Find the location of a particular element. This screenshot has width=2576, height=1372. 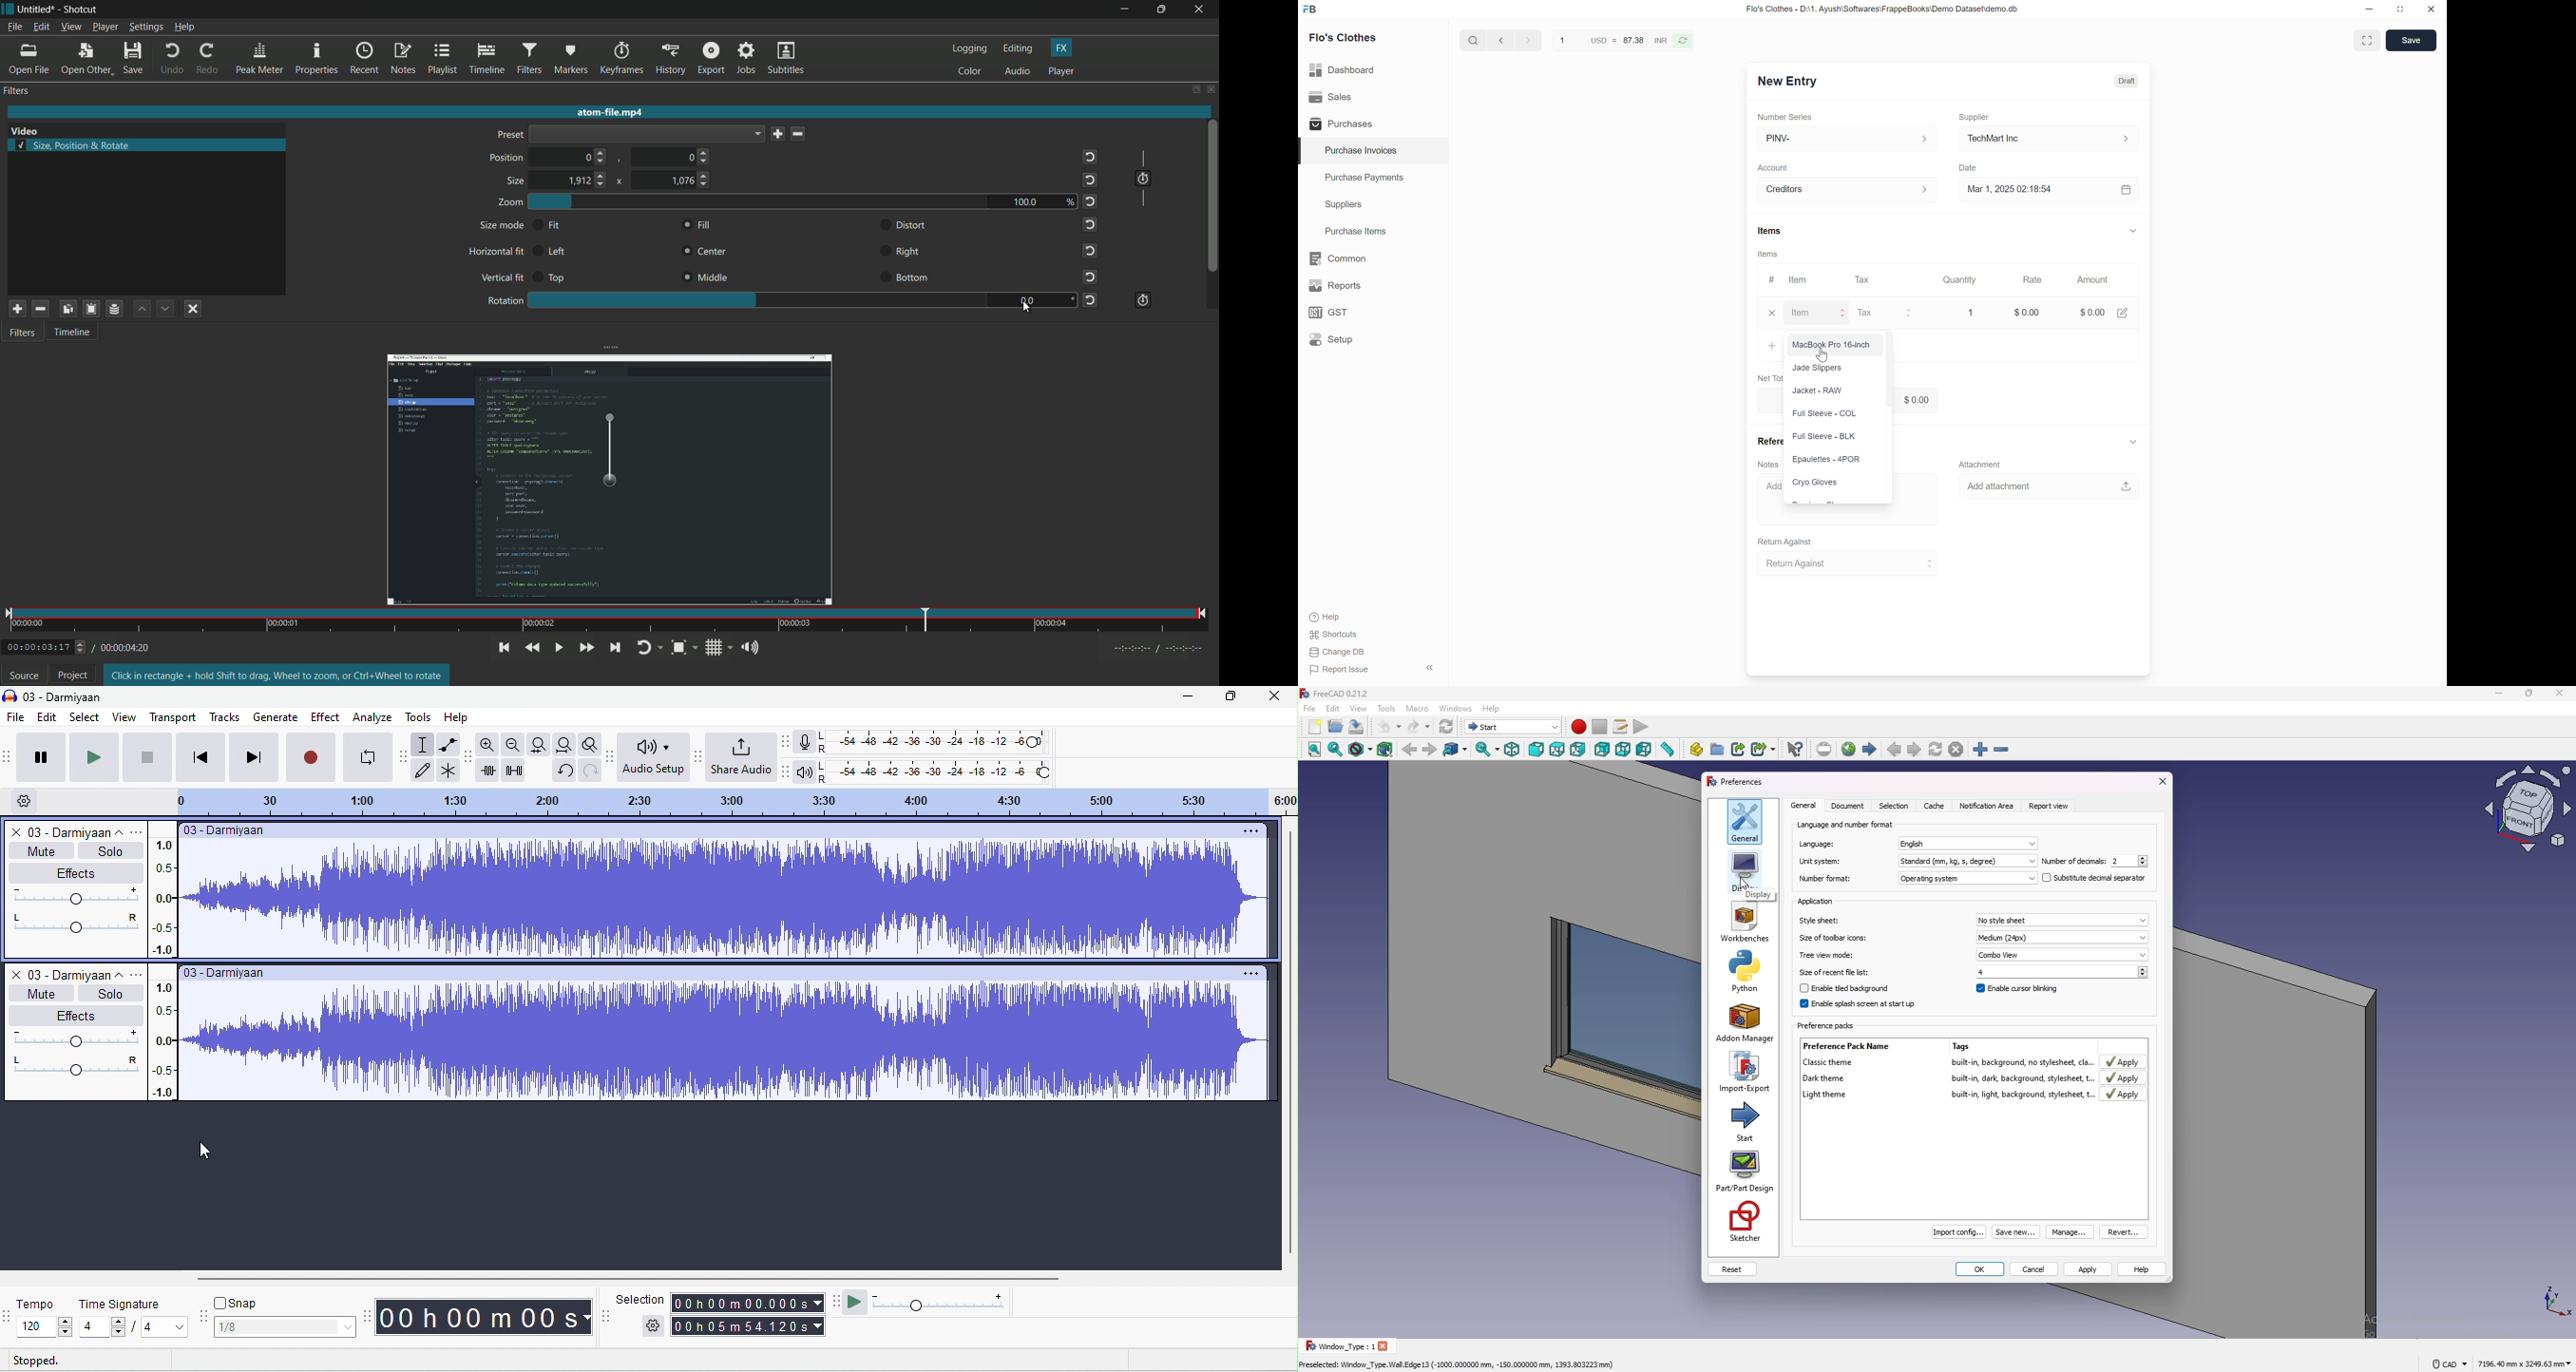

total time is located at coordinates (748, 1326).